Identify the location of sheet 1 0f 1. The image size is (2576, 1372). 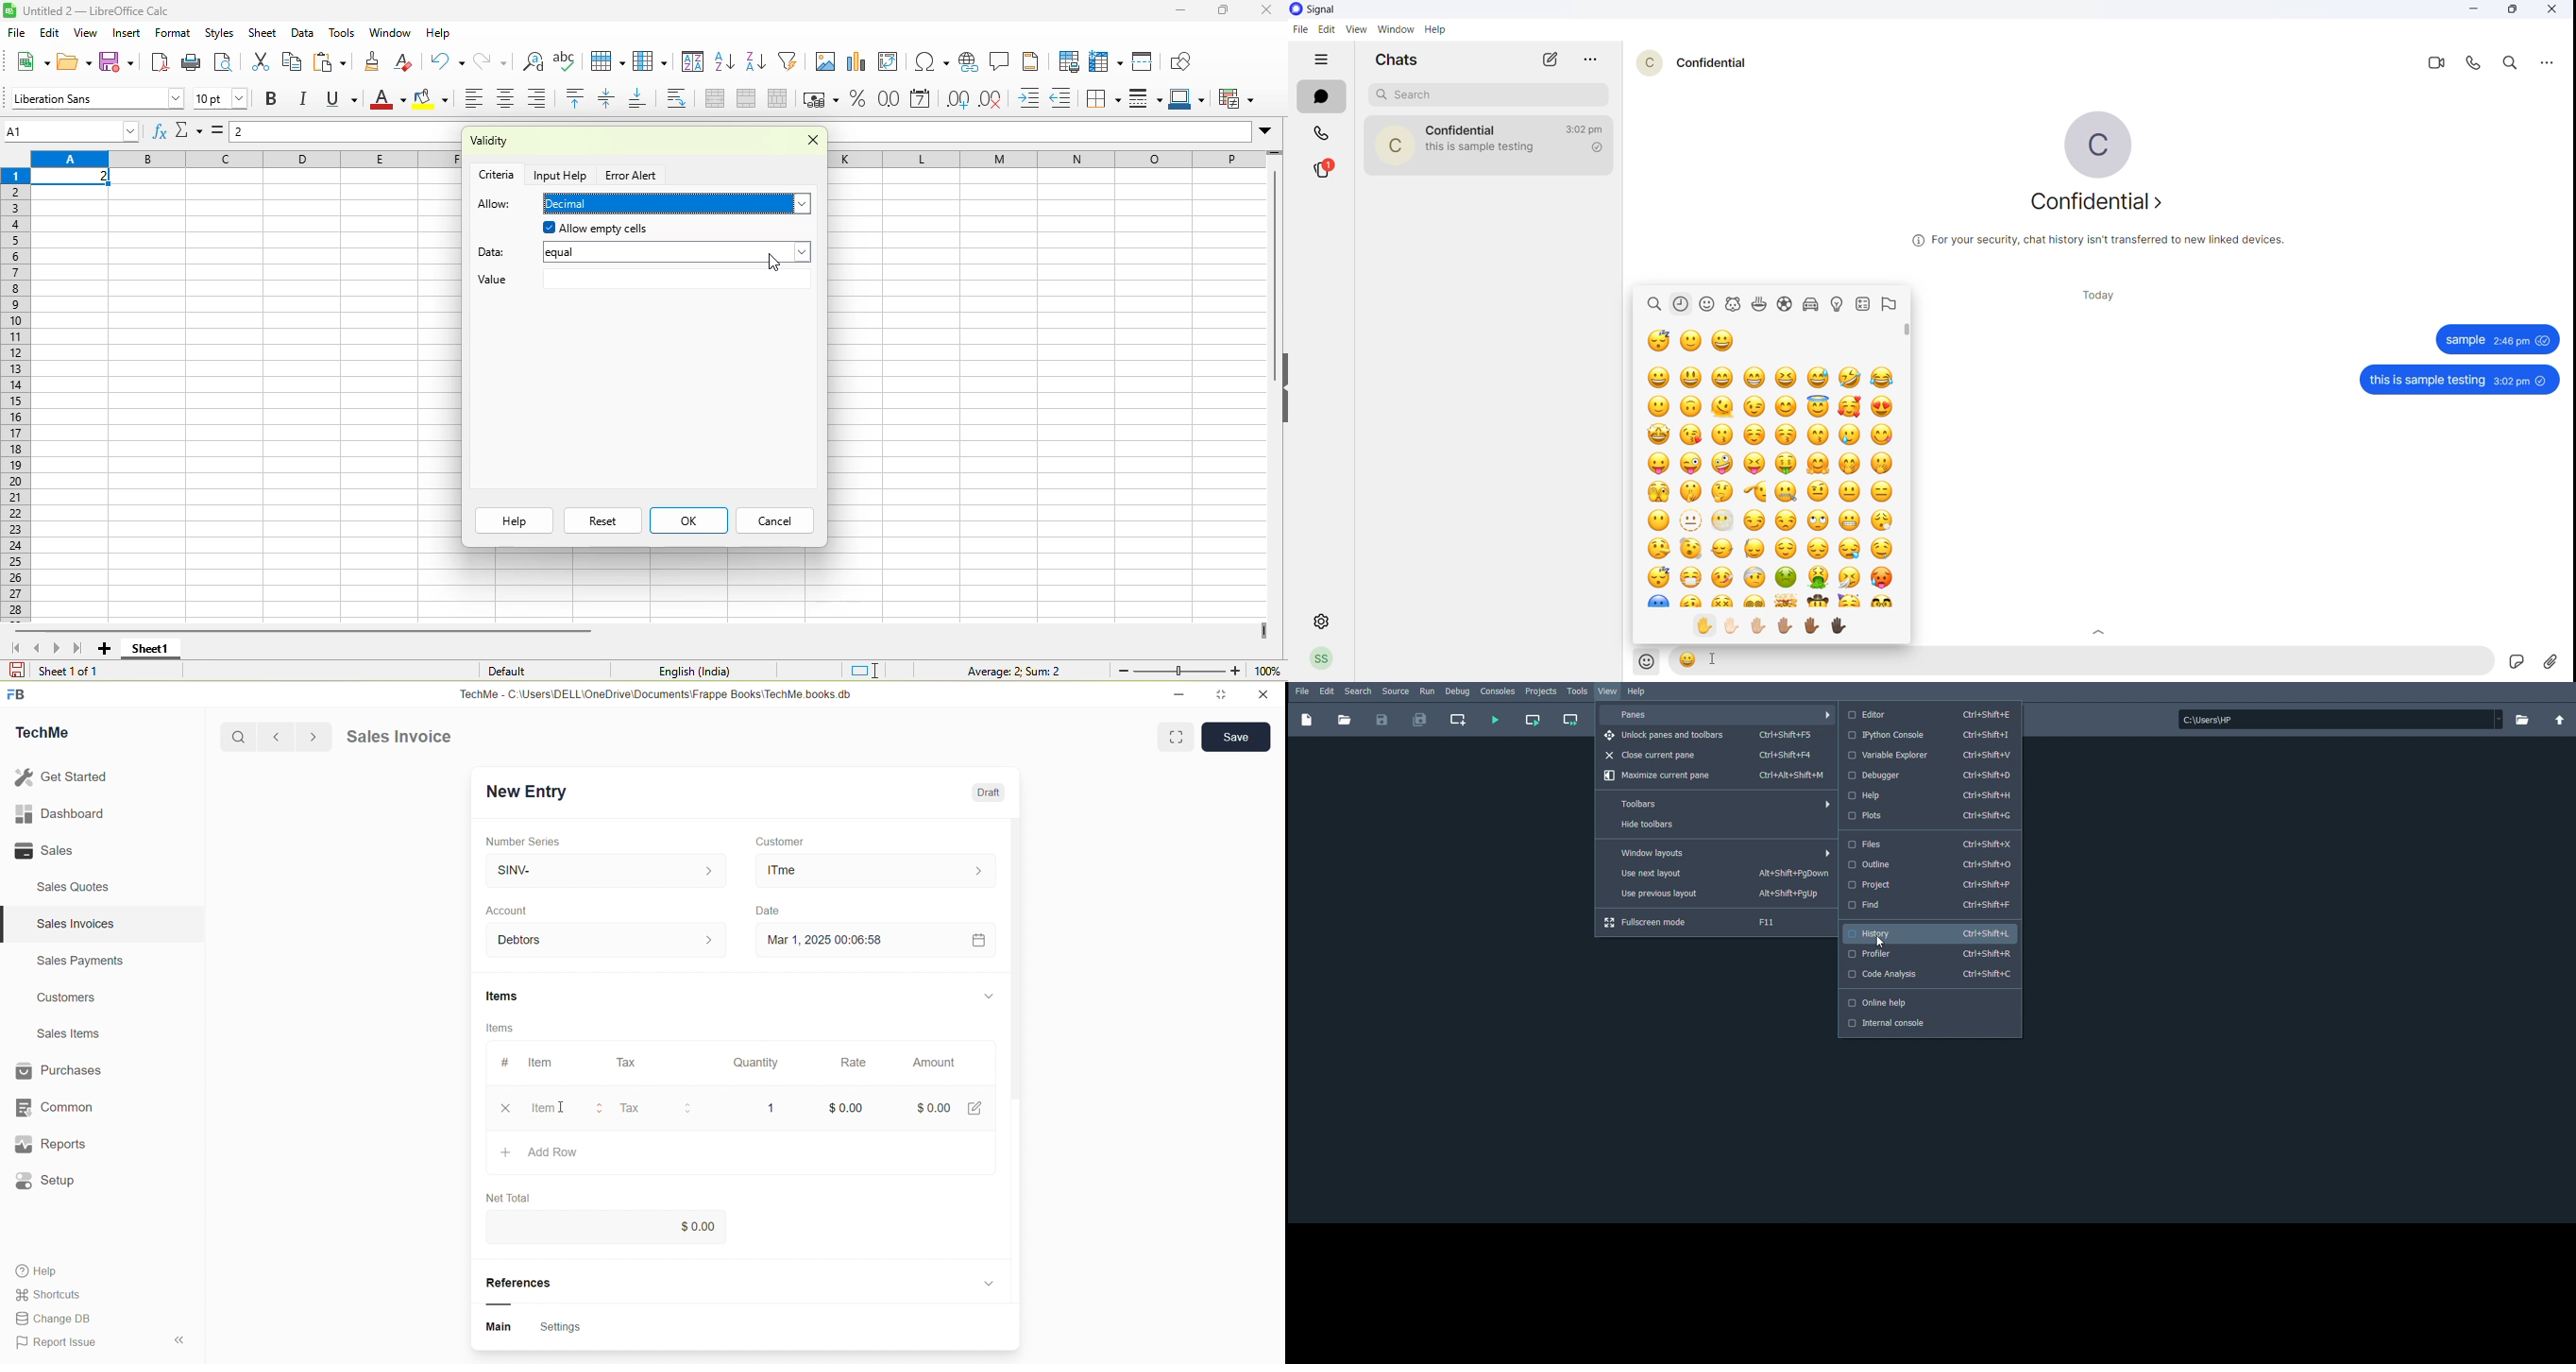
(64, 671).